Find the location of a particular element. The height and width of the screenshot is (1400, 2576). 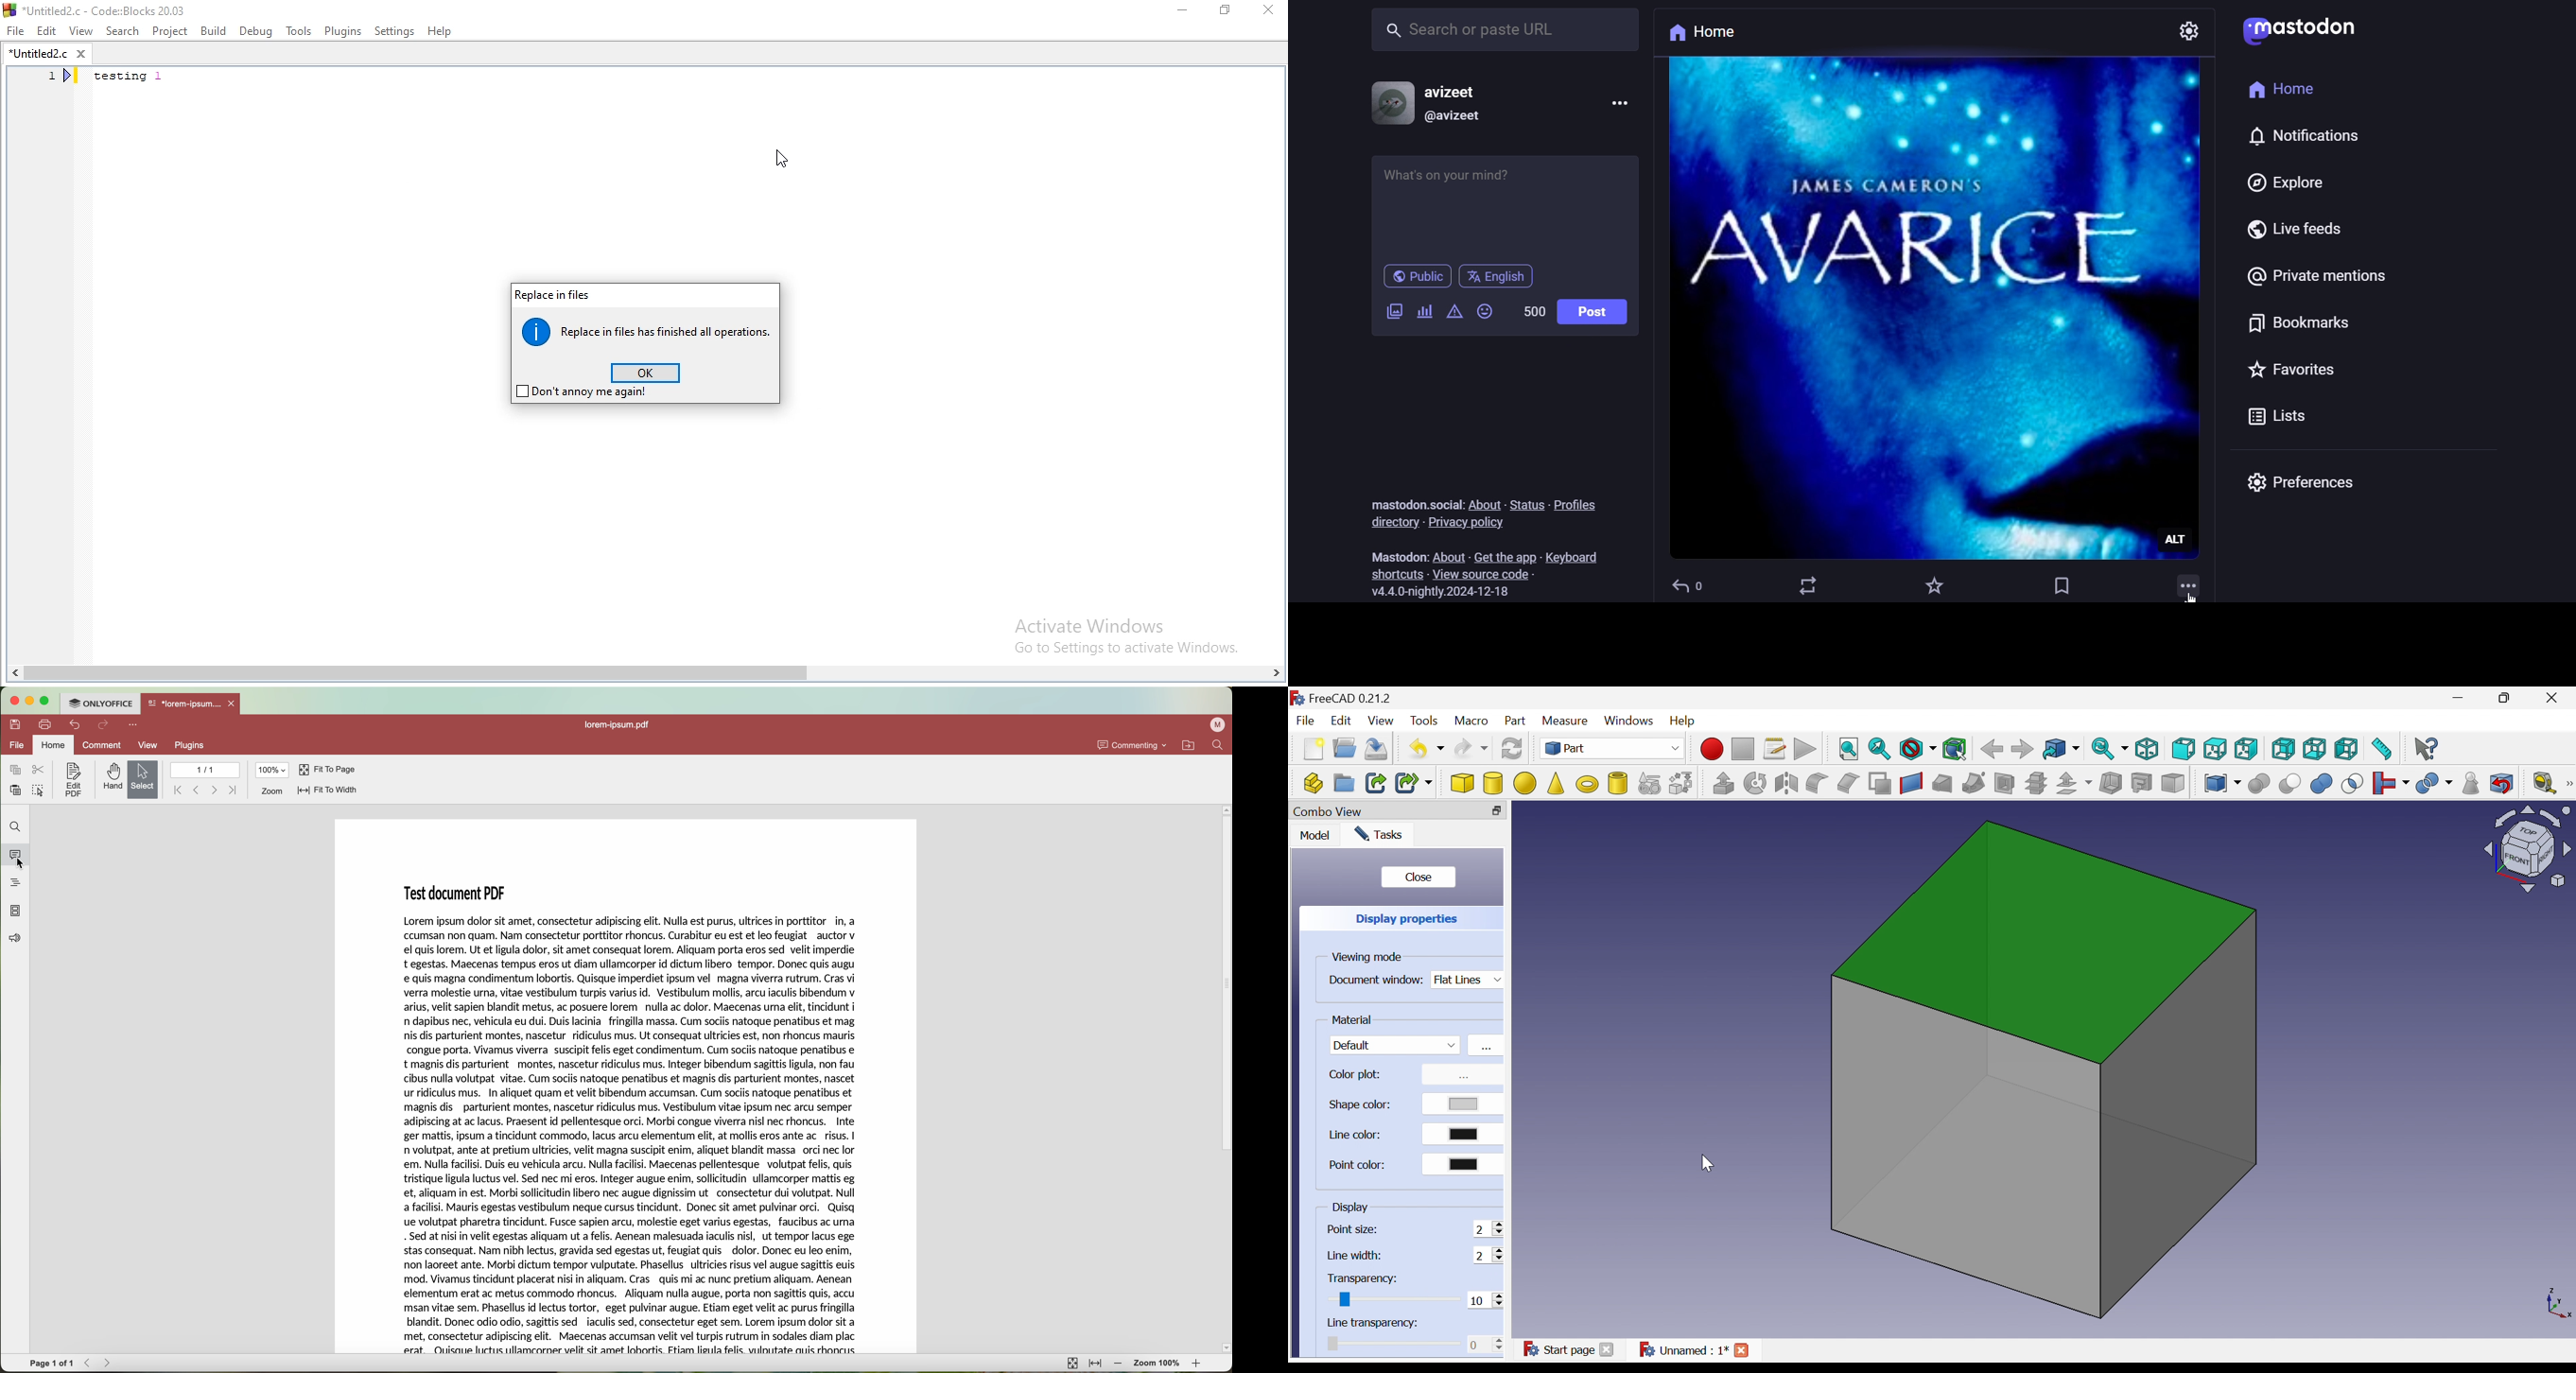

Replace in files has finished all operations. is located at coordinates (649, 330).